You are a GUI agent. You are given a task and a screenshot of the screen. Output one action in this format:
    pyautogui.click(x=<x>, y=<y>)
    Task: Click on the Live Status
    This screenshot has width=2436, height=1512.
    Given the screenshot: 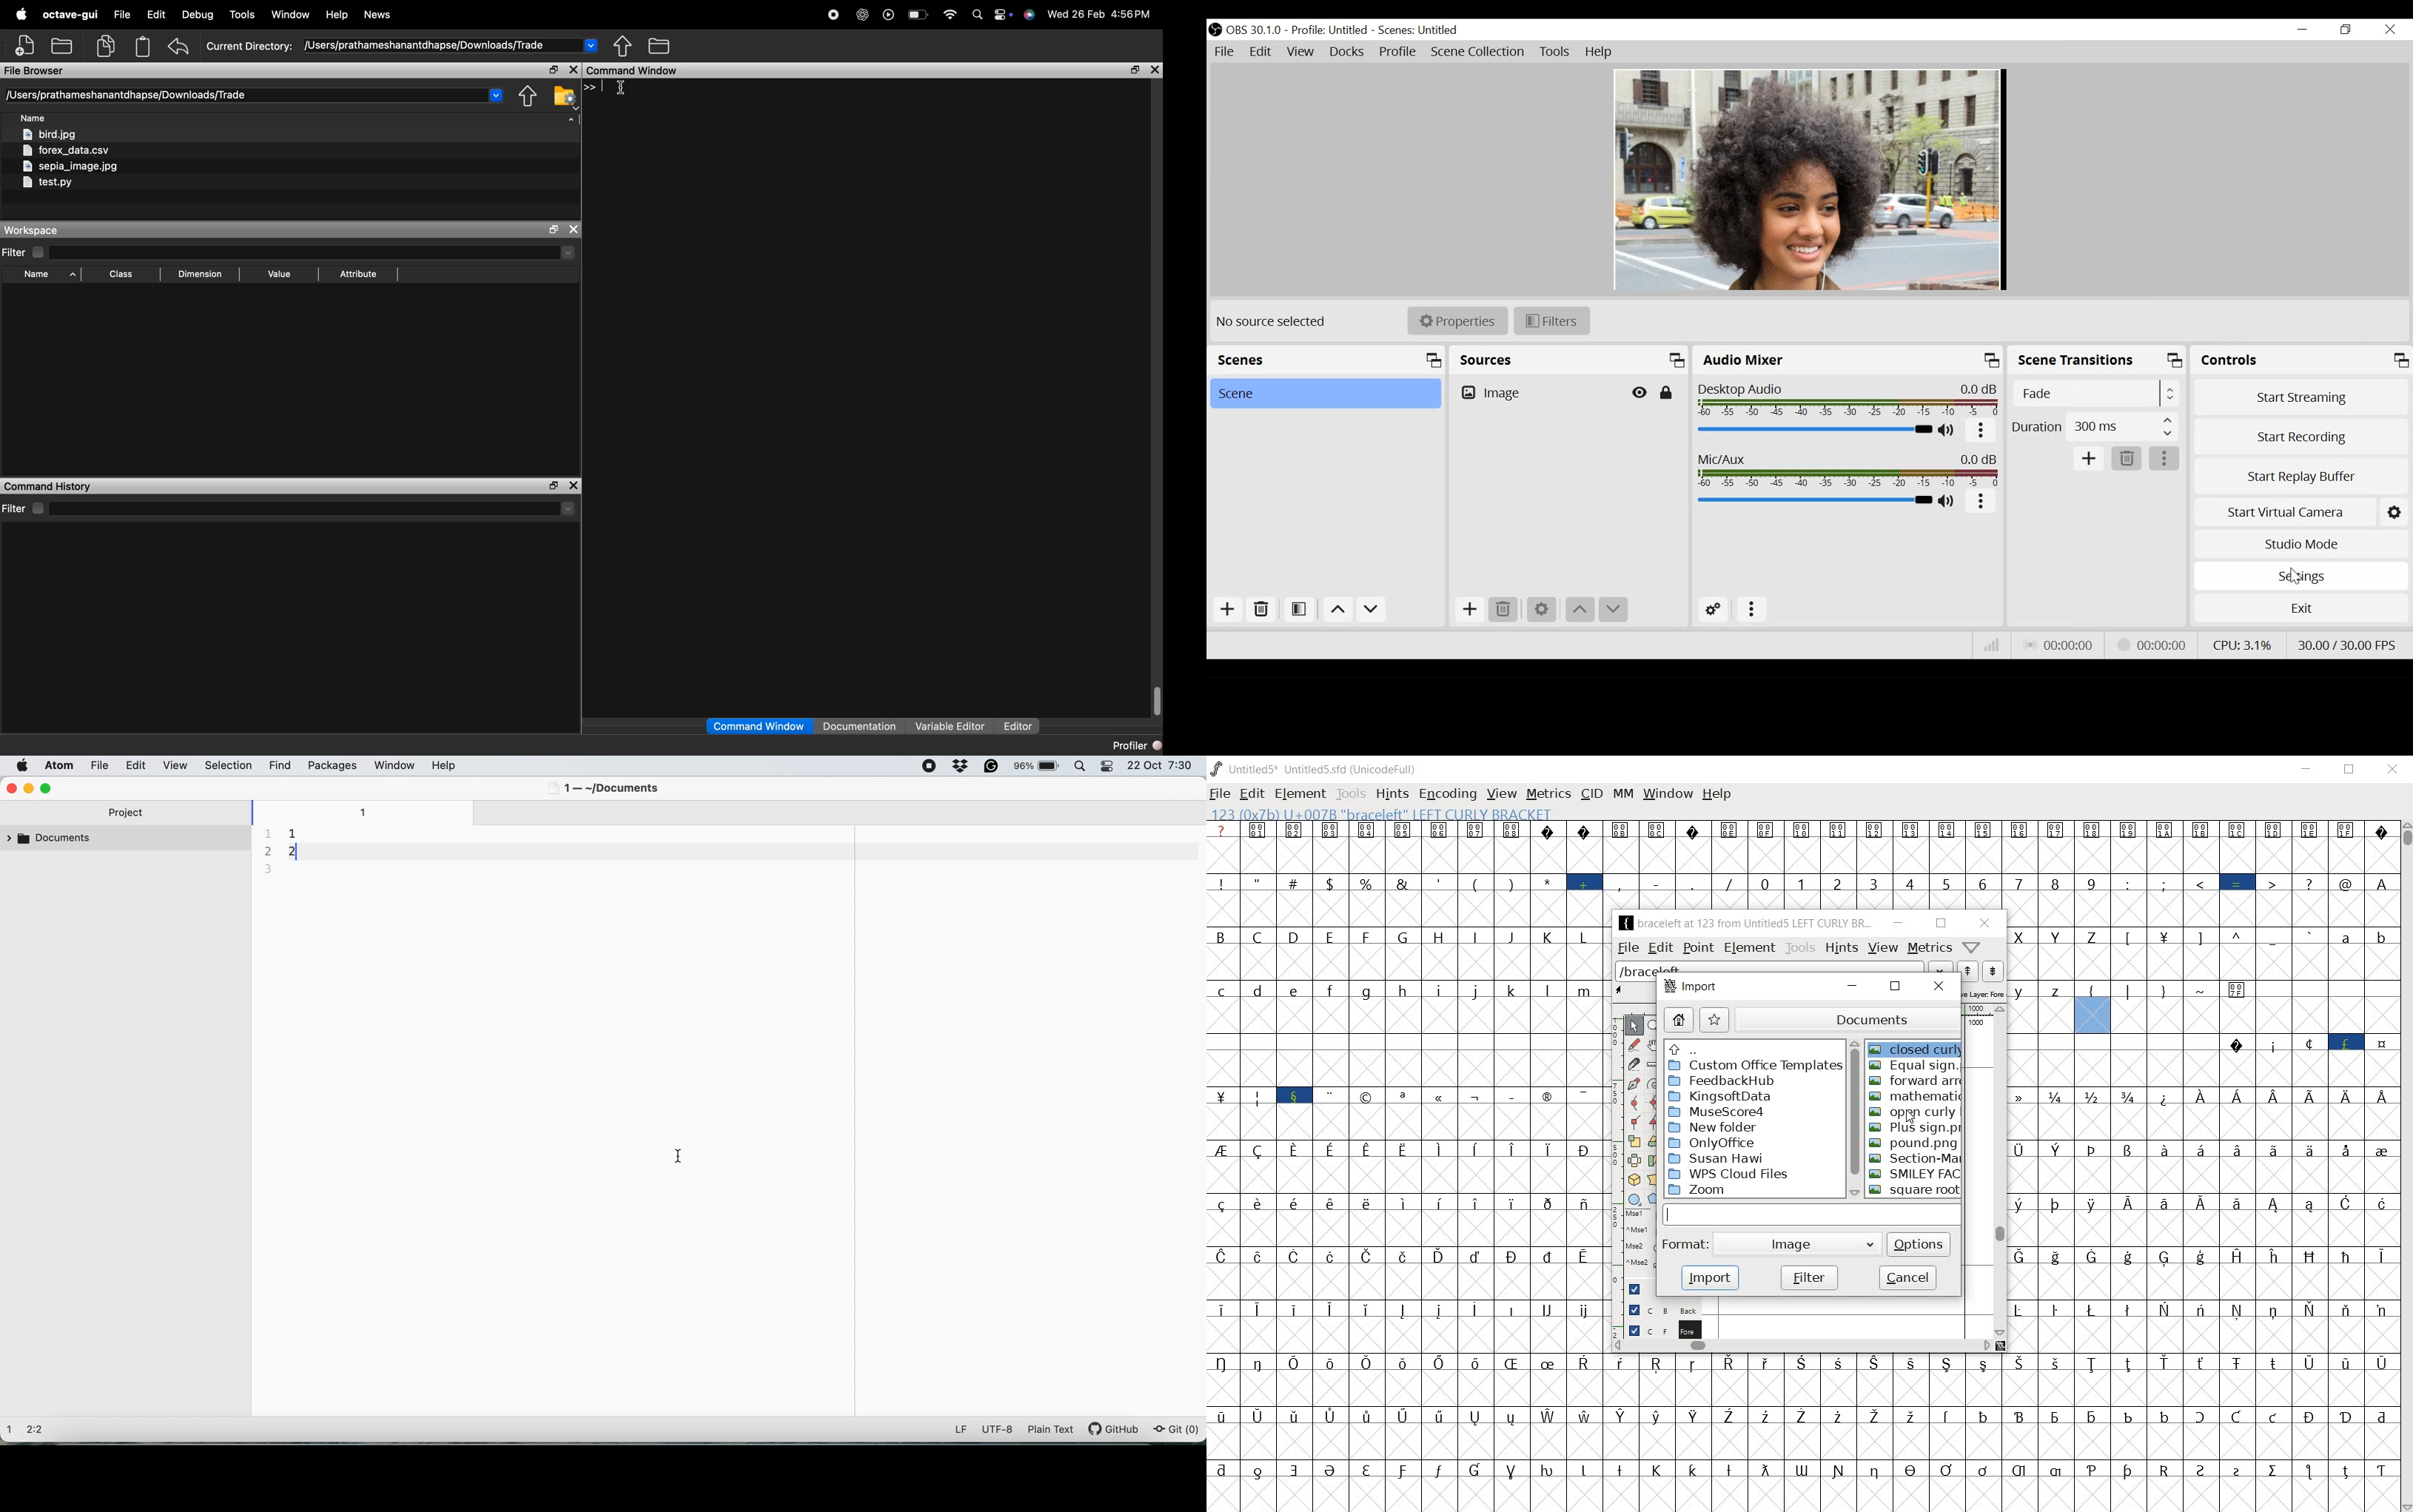 What is the action you would take?
    pyautogui.click(x=2062, y=645)
    